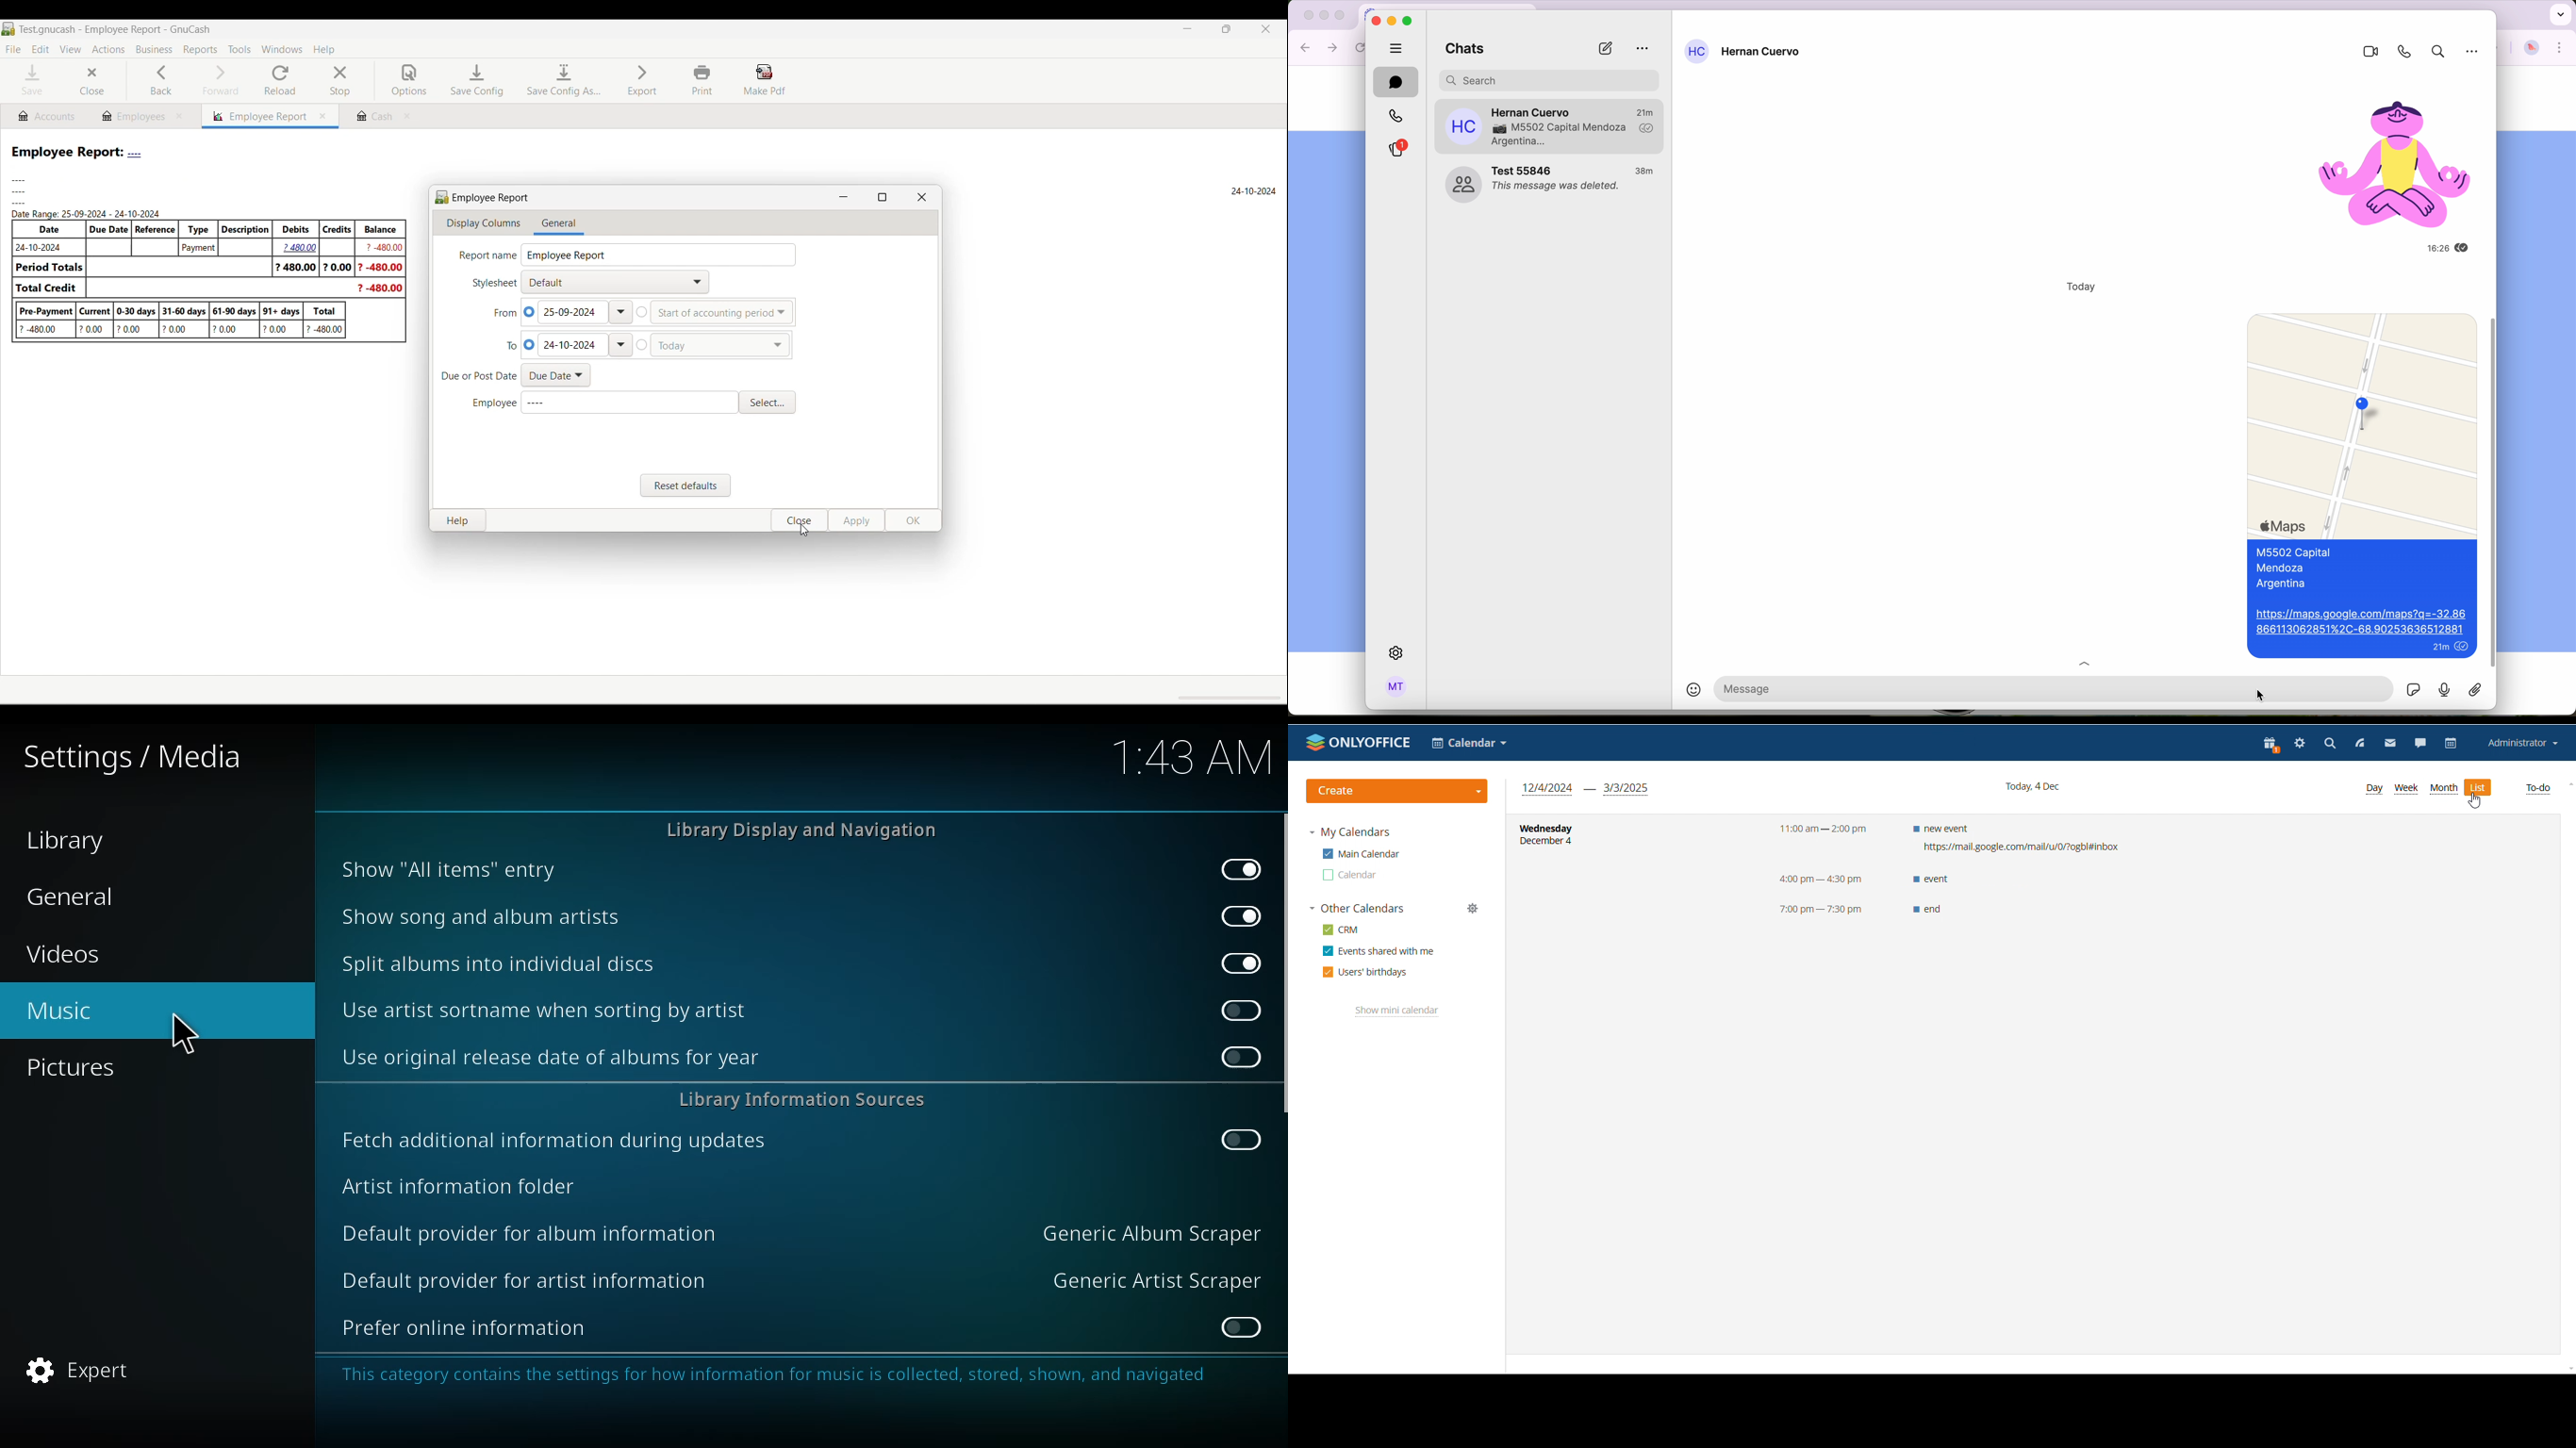  I want to click on Cursor clicking on closing window, so click(804, 530).